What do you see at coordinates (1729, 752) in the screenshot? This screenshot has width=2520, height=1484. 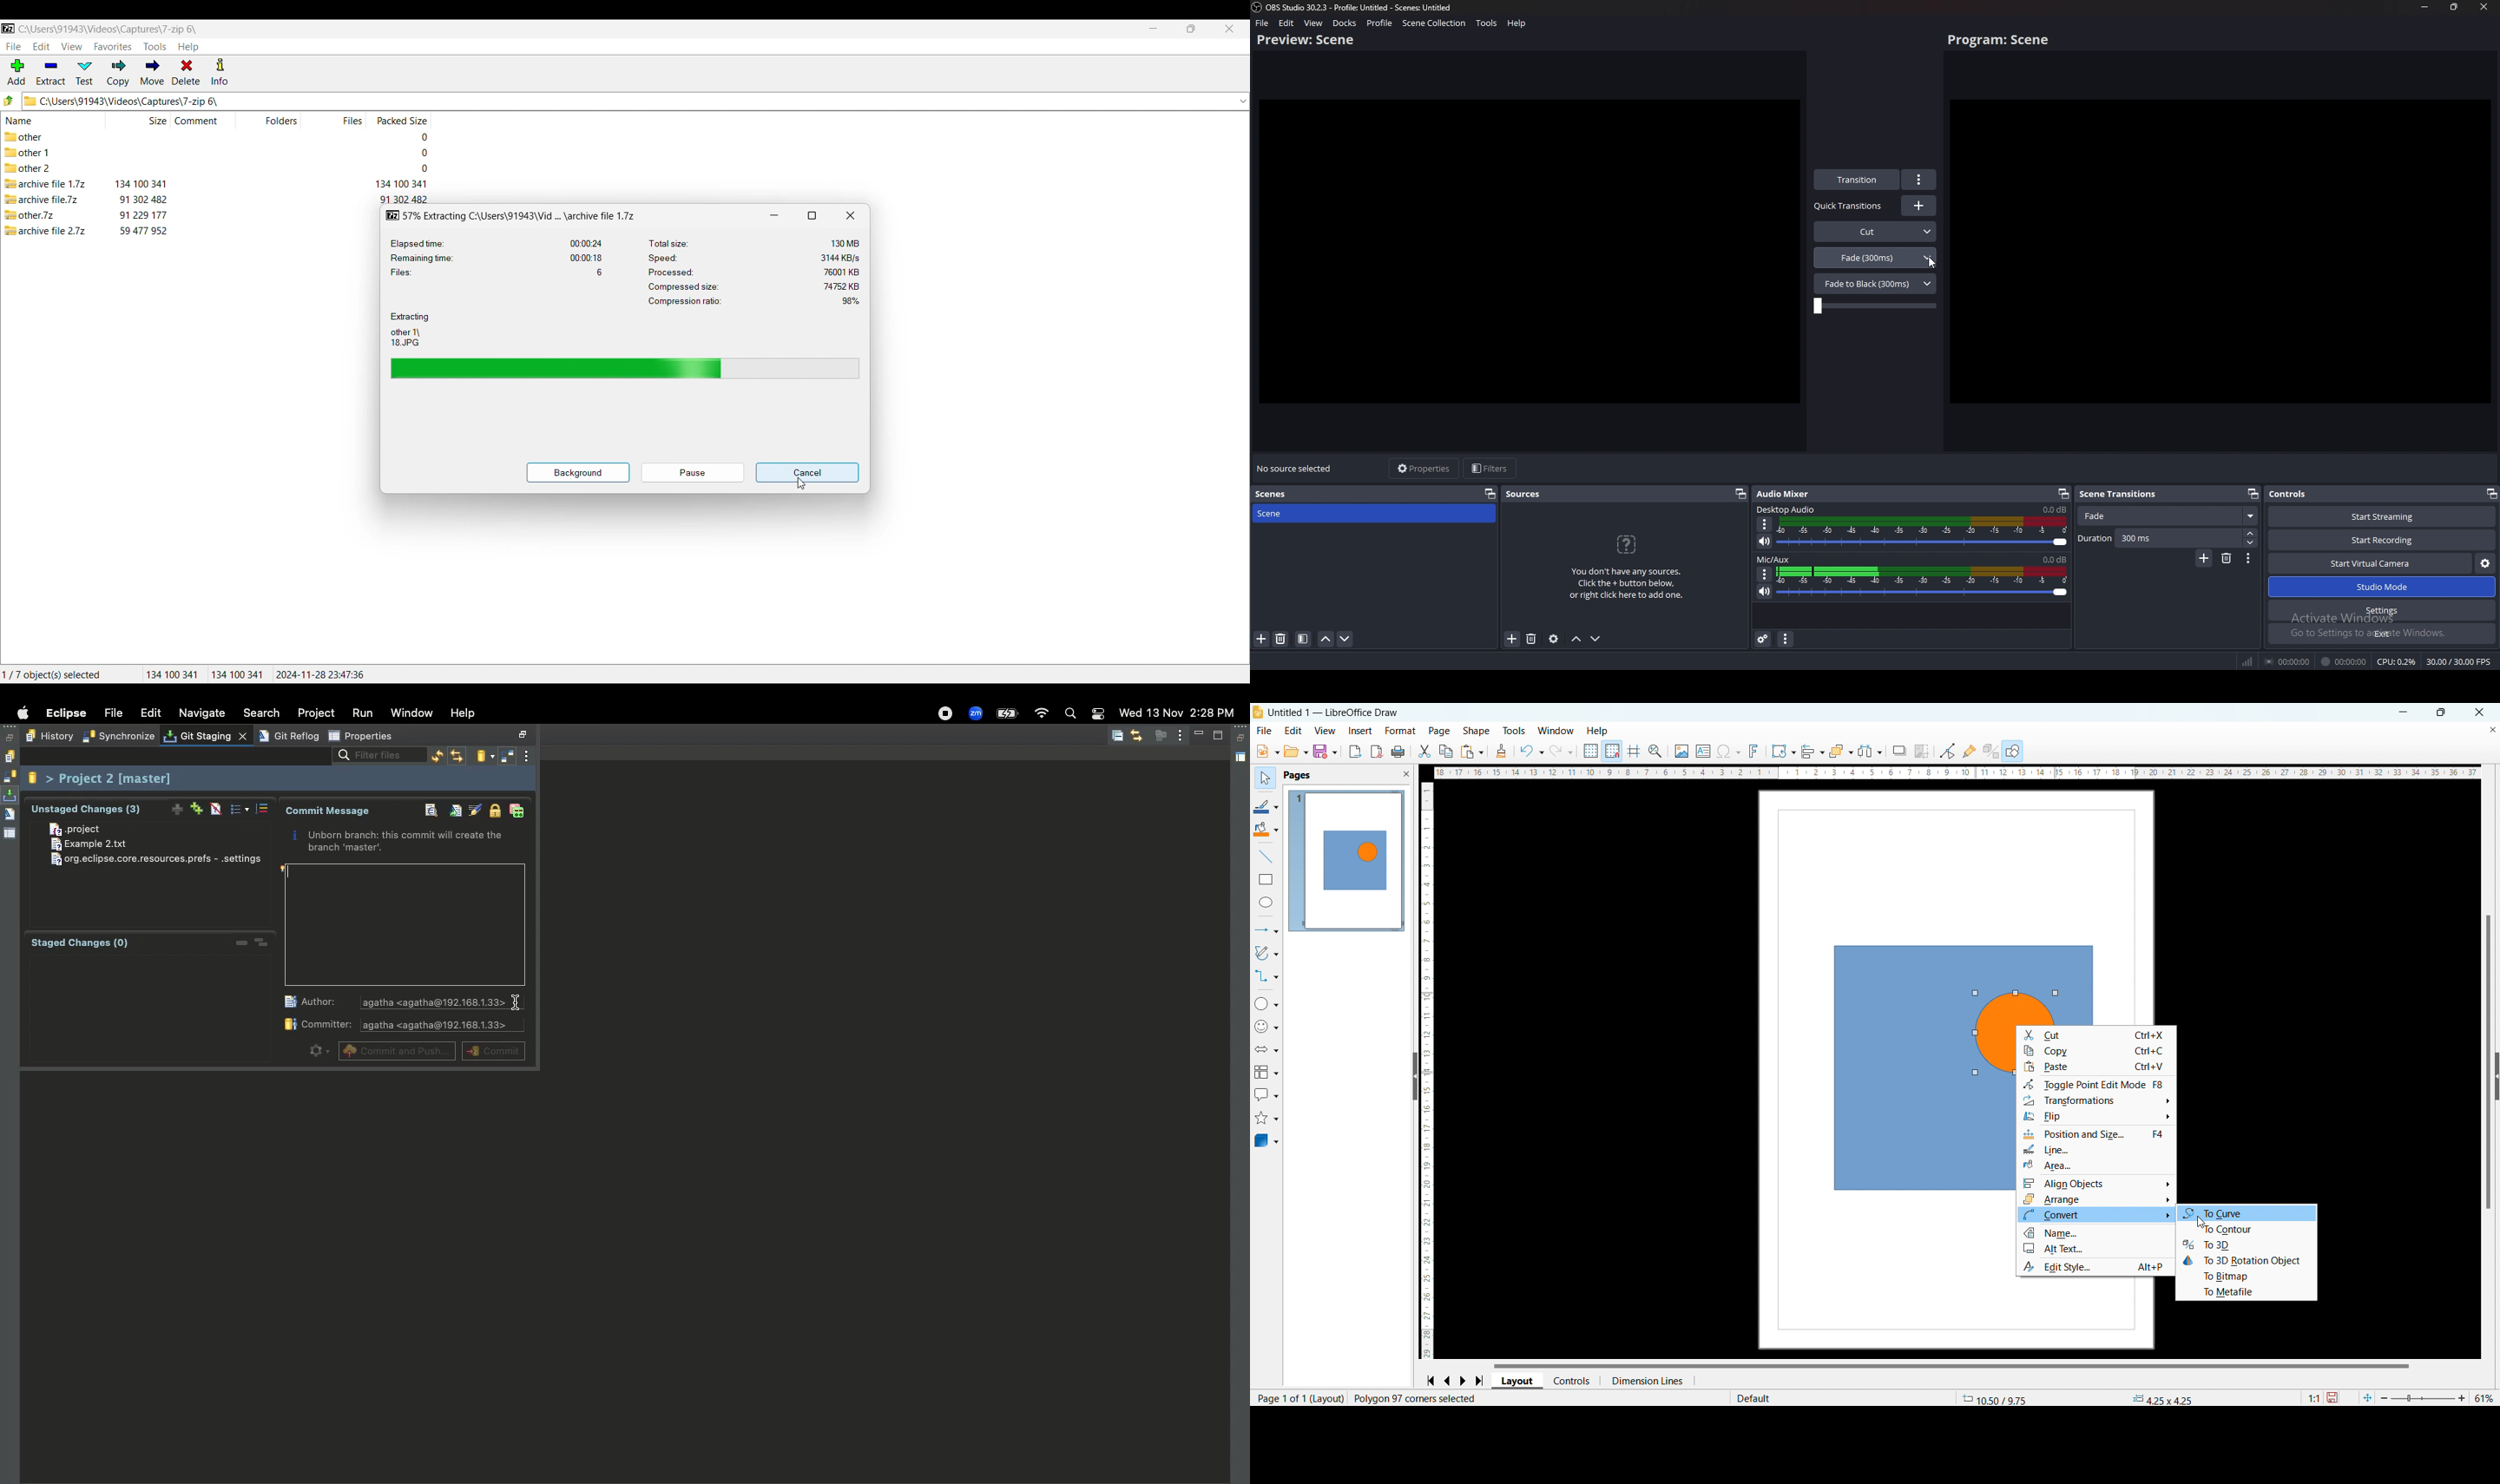 I see `insert special characters` at bounding box center [1729, 752].